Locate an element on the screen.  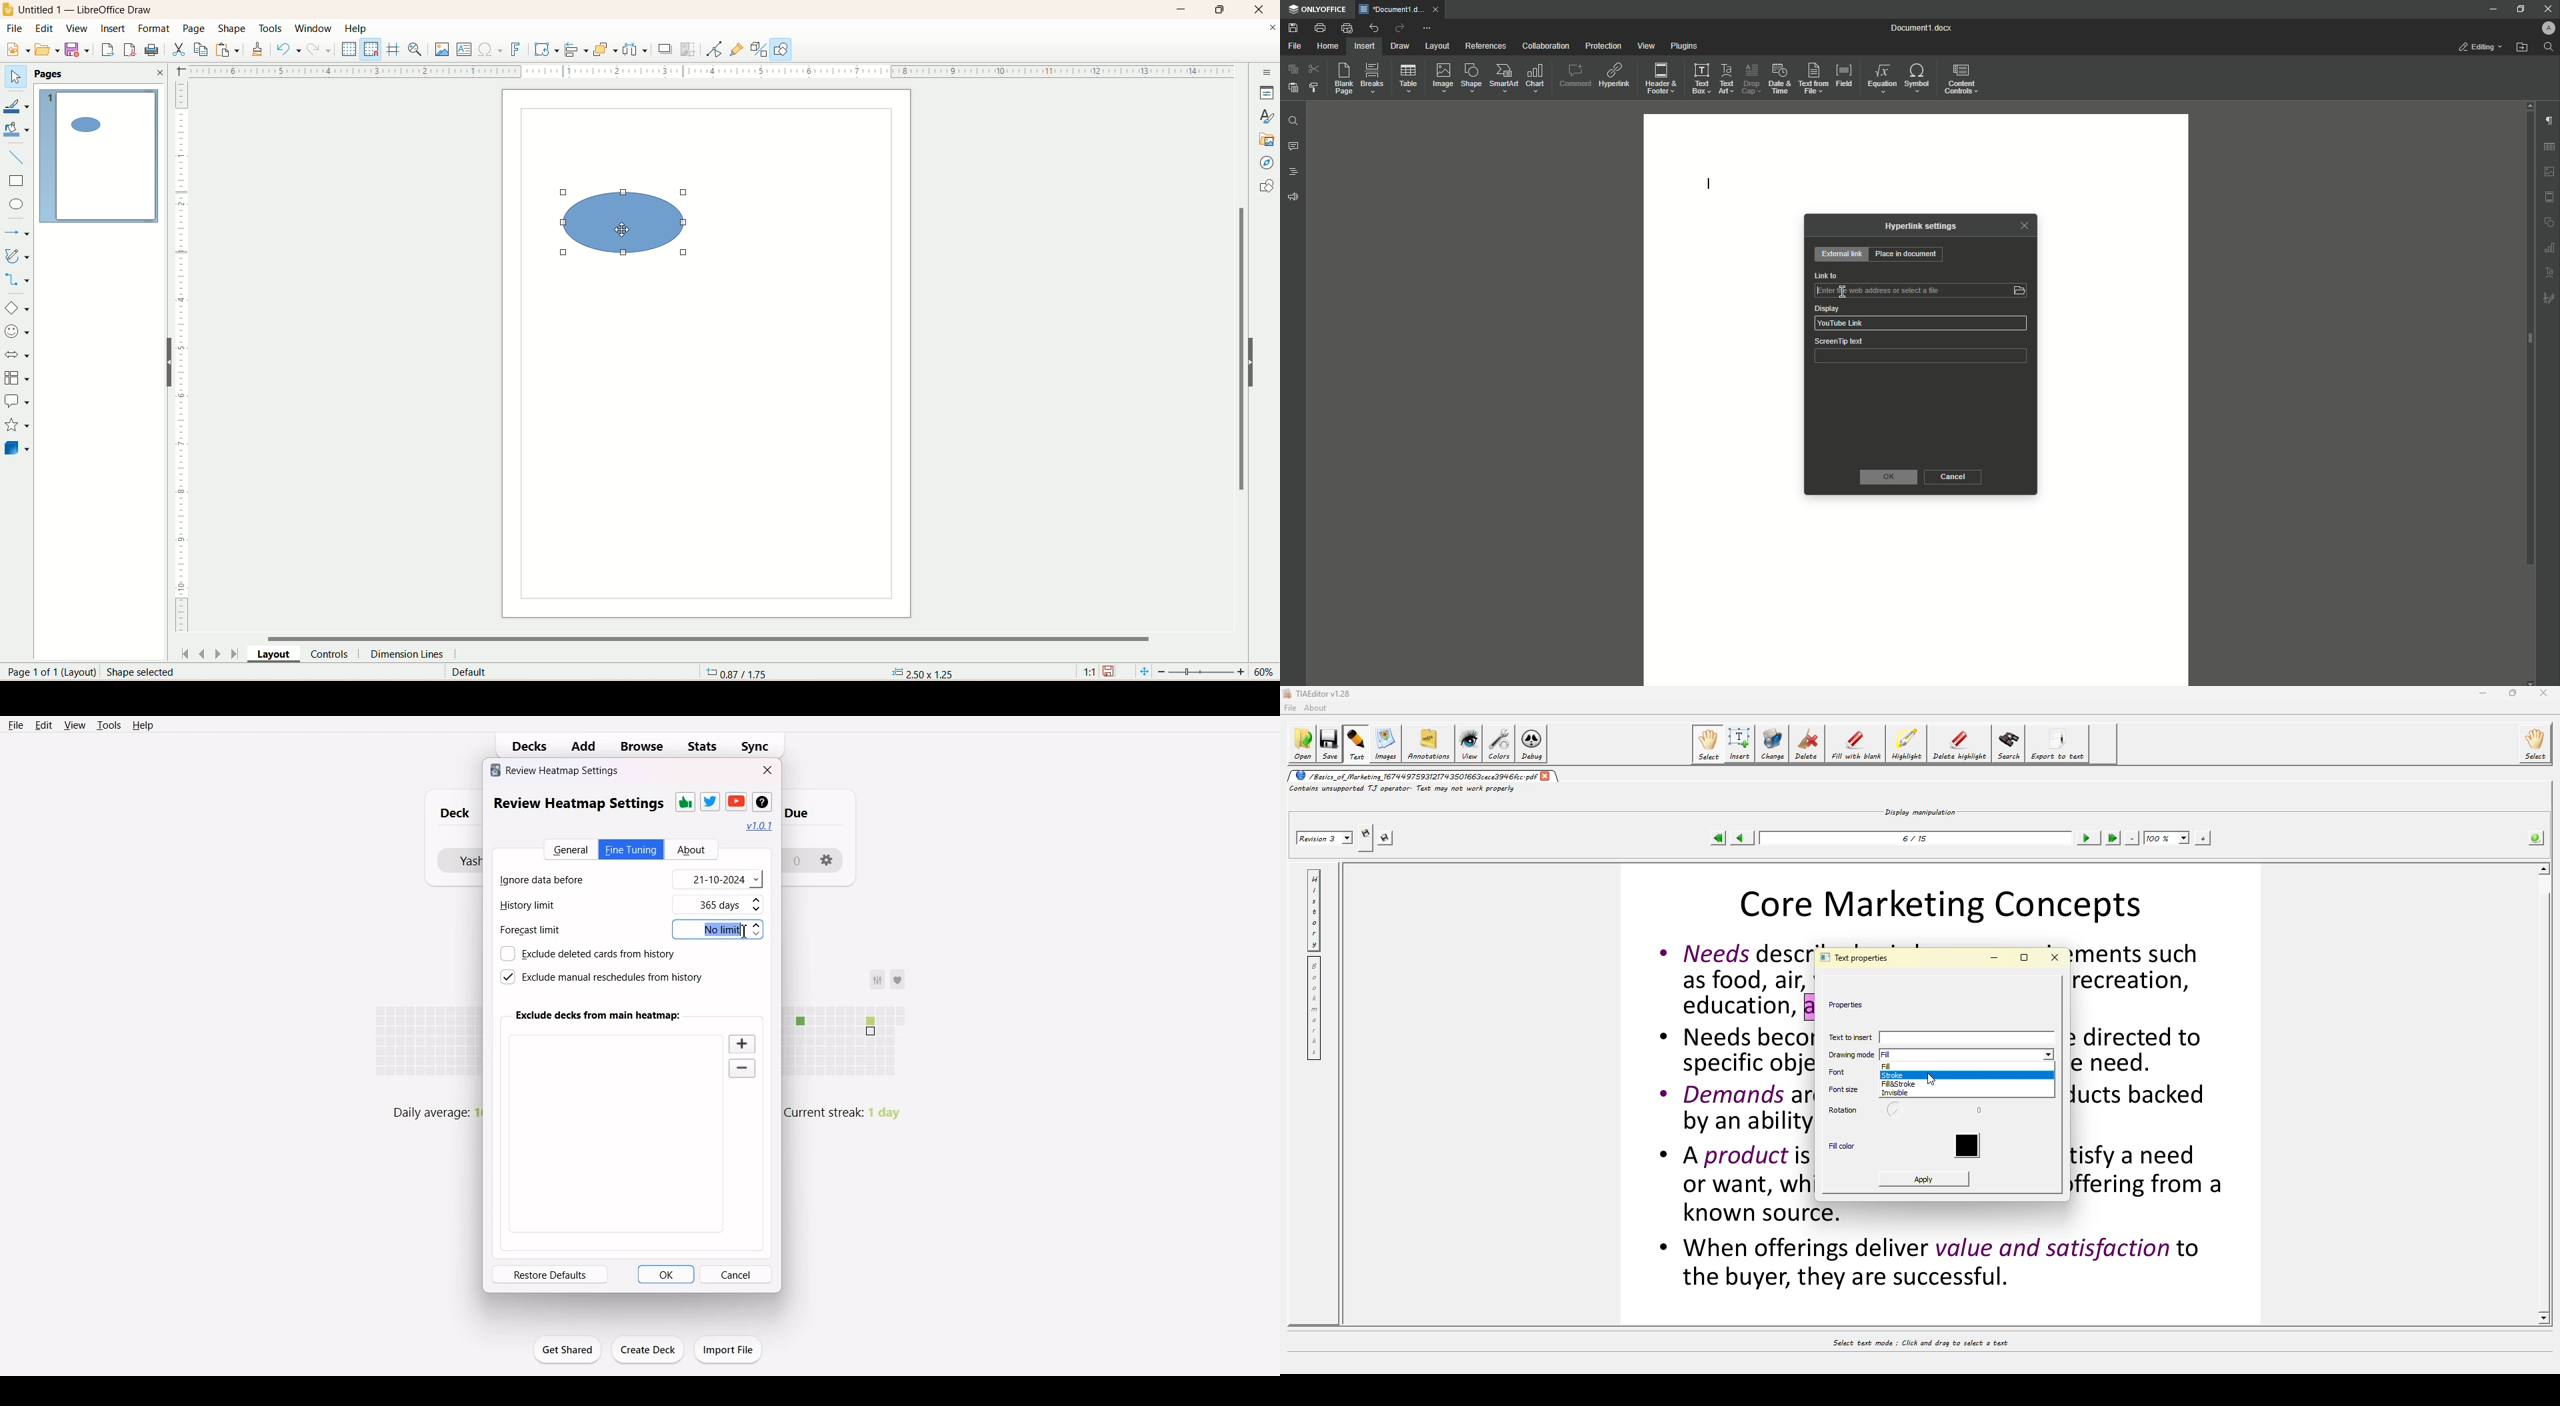
Exclude deleted cards from history is located at coordinates (587, 954).